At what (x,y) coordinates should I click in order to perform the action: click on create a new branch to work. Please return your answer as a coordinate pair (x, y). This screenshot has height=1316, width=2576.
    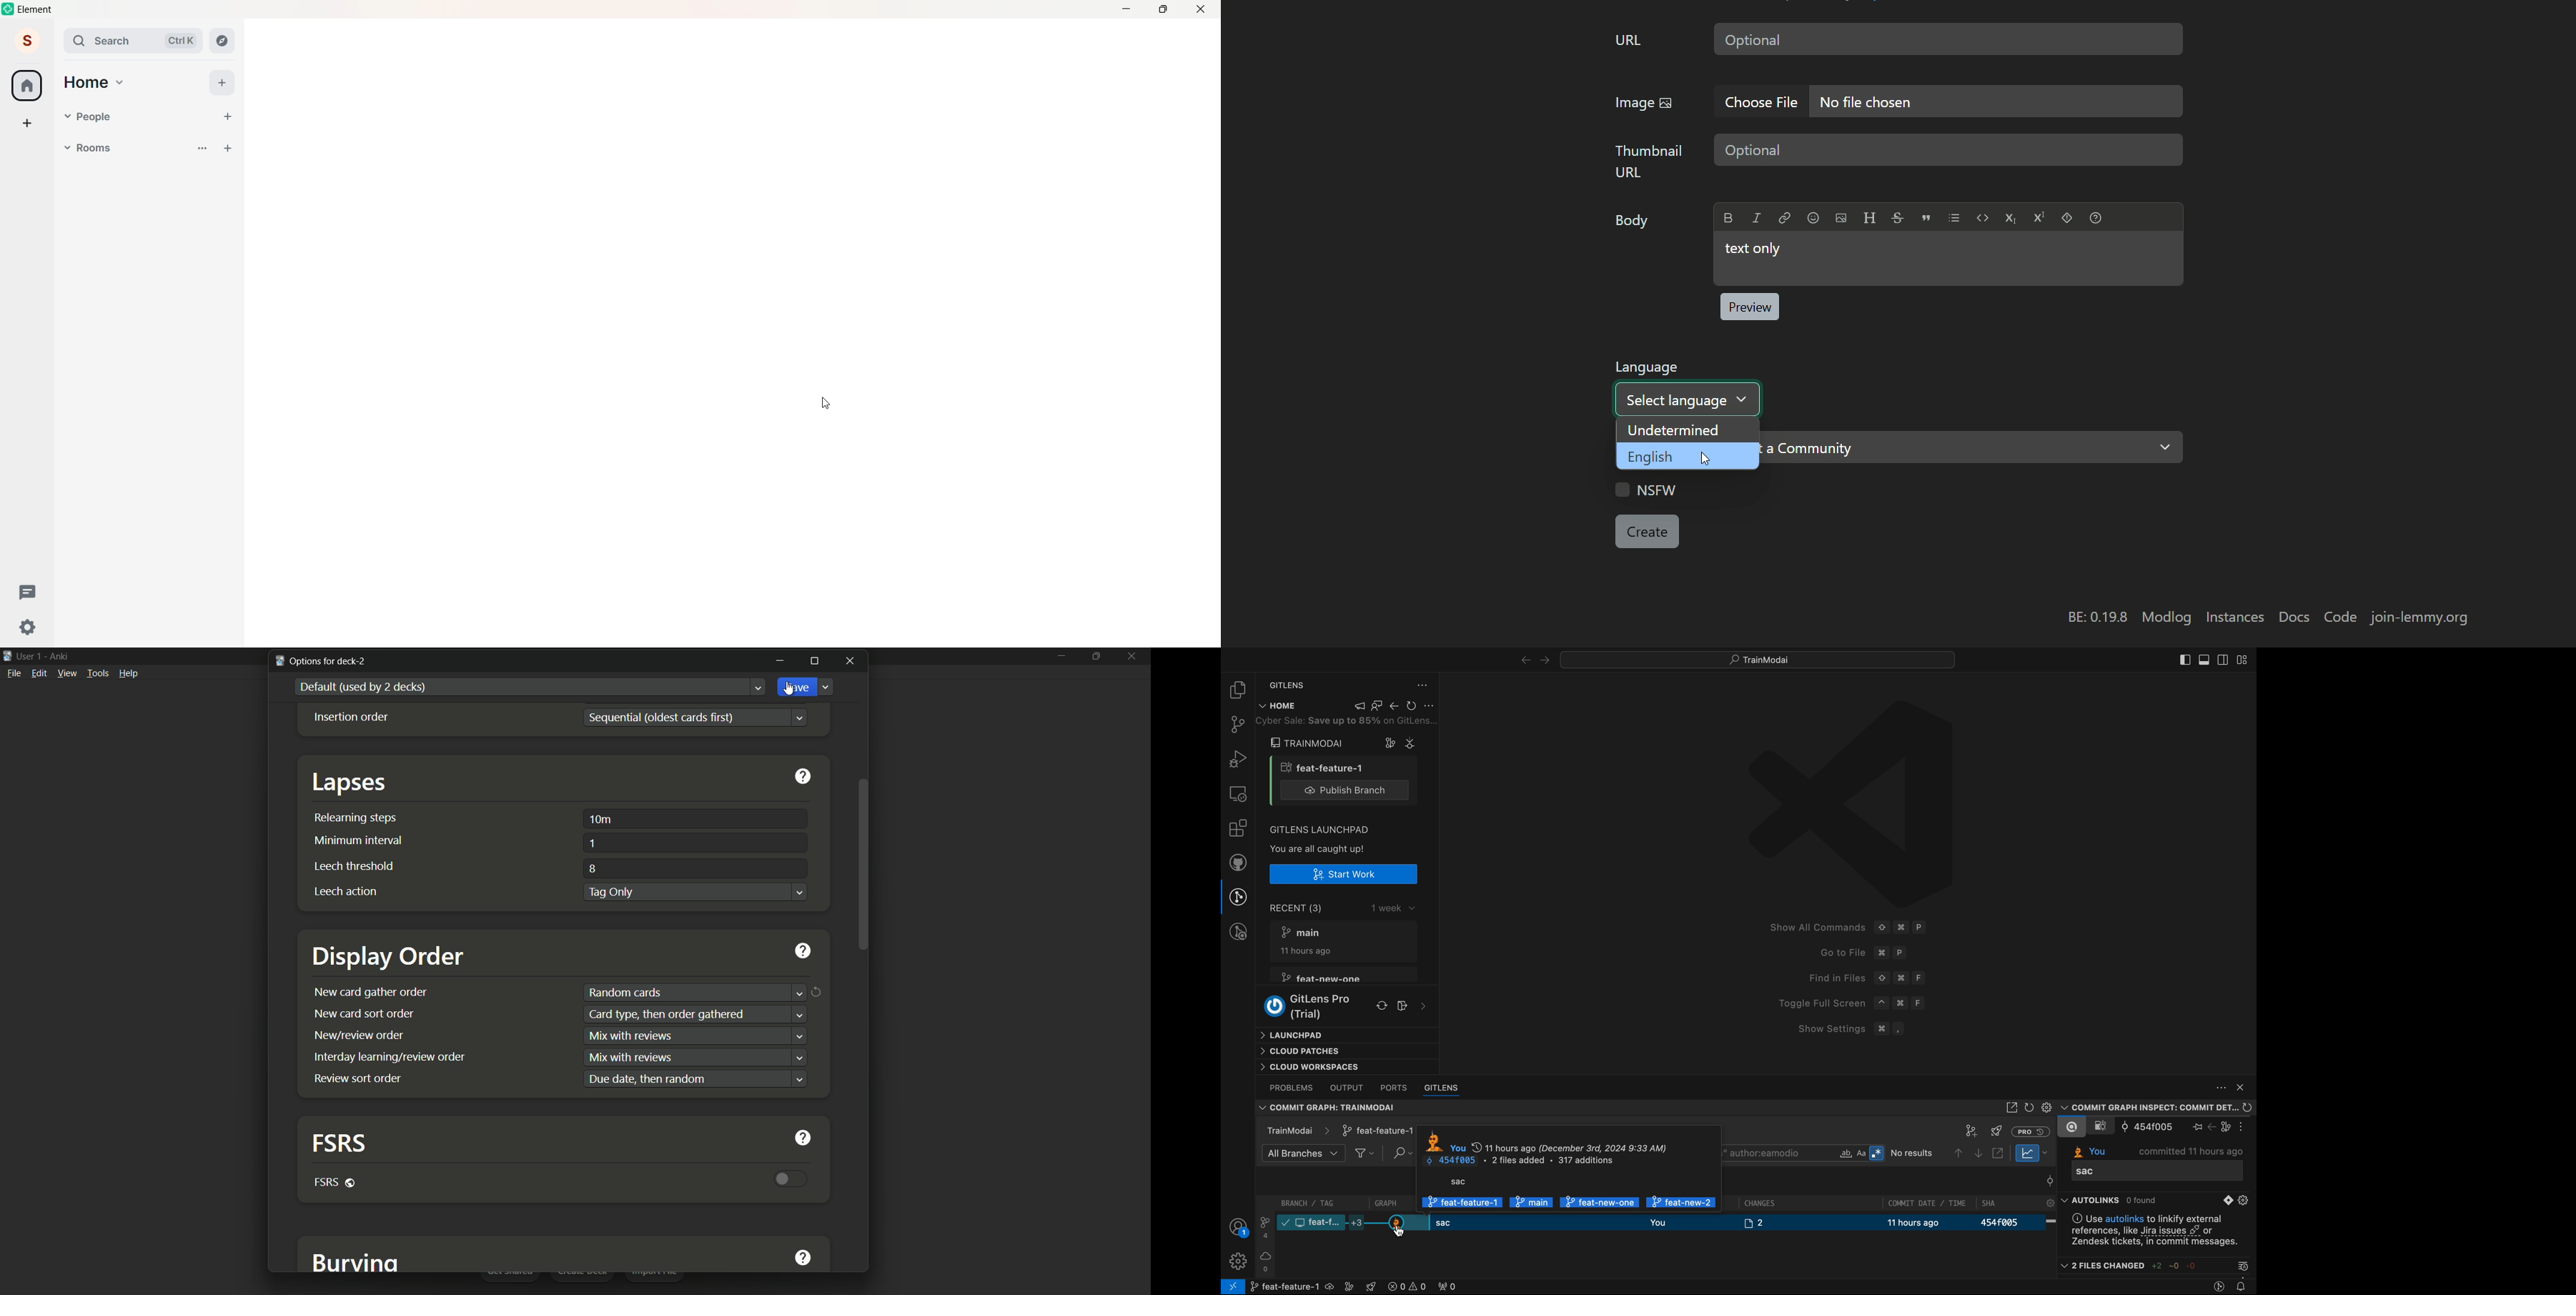
    Looking at the image, I should click on (1346, 874).